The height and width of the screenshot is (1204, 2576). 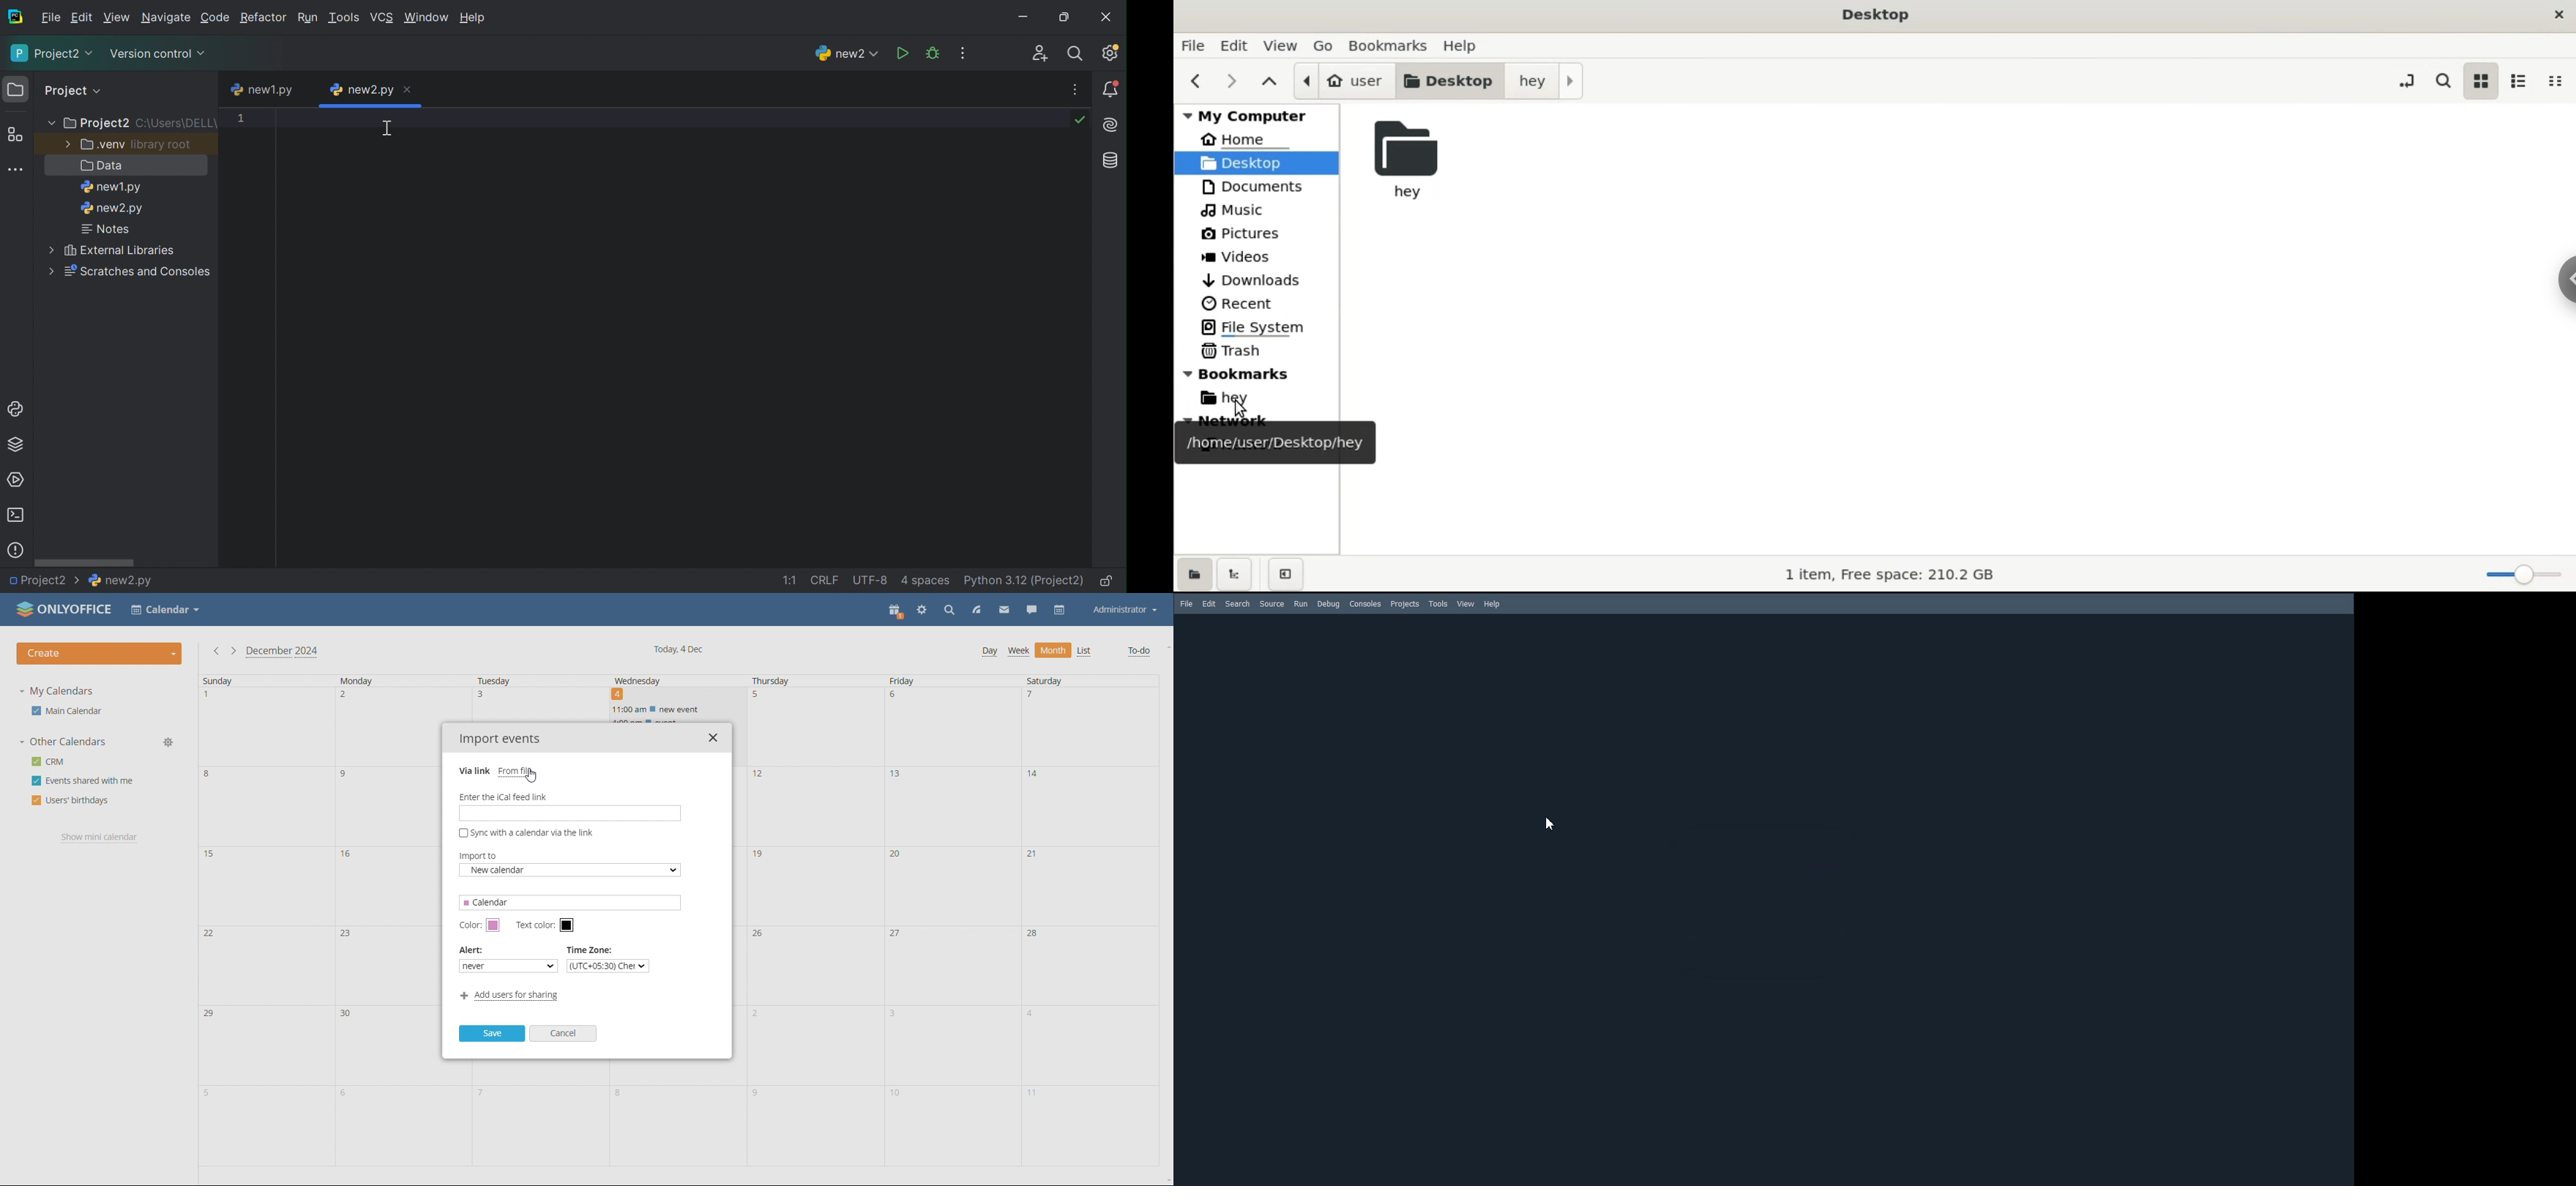 I want to click on Tools, so click(x=1439, y=604).